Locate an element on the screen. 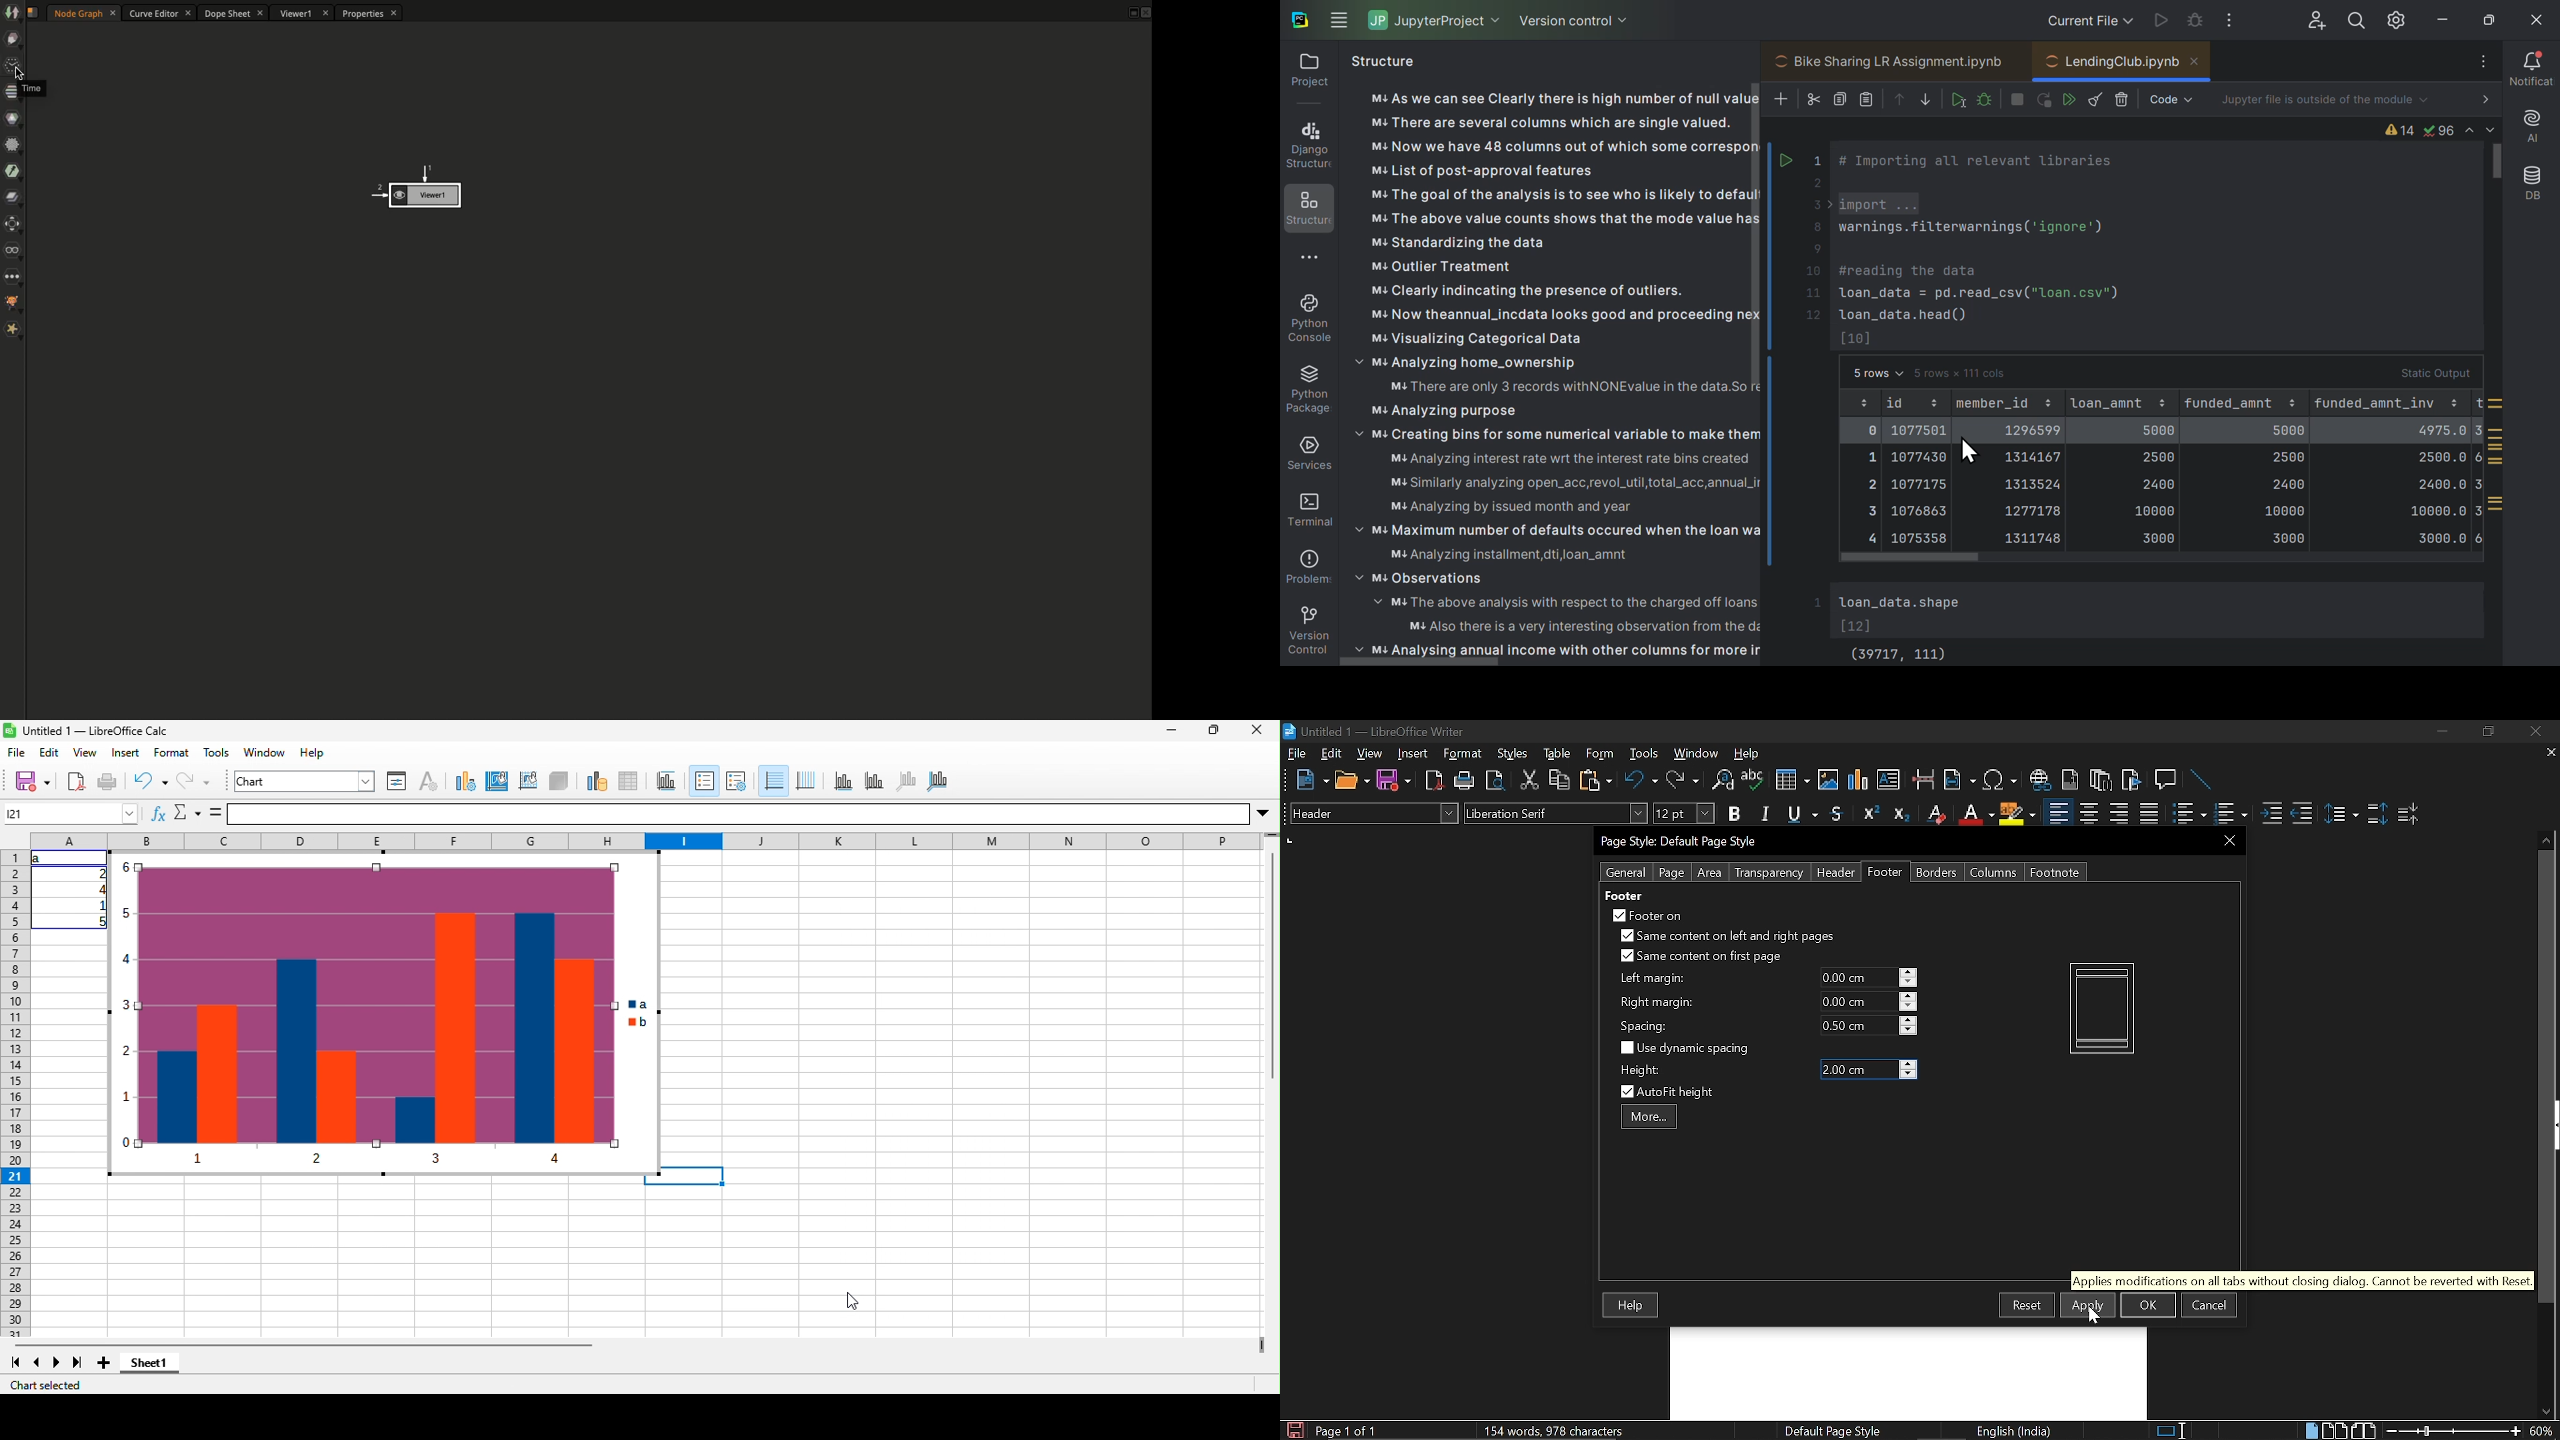  Standard seleciton is located at coordinates (2175, 1431).